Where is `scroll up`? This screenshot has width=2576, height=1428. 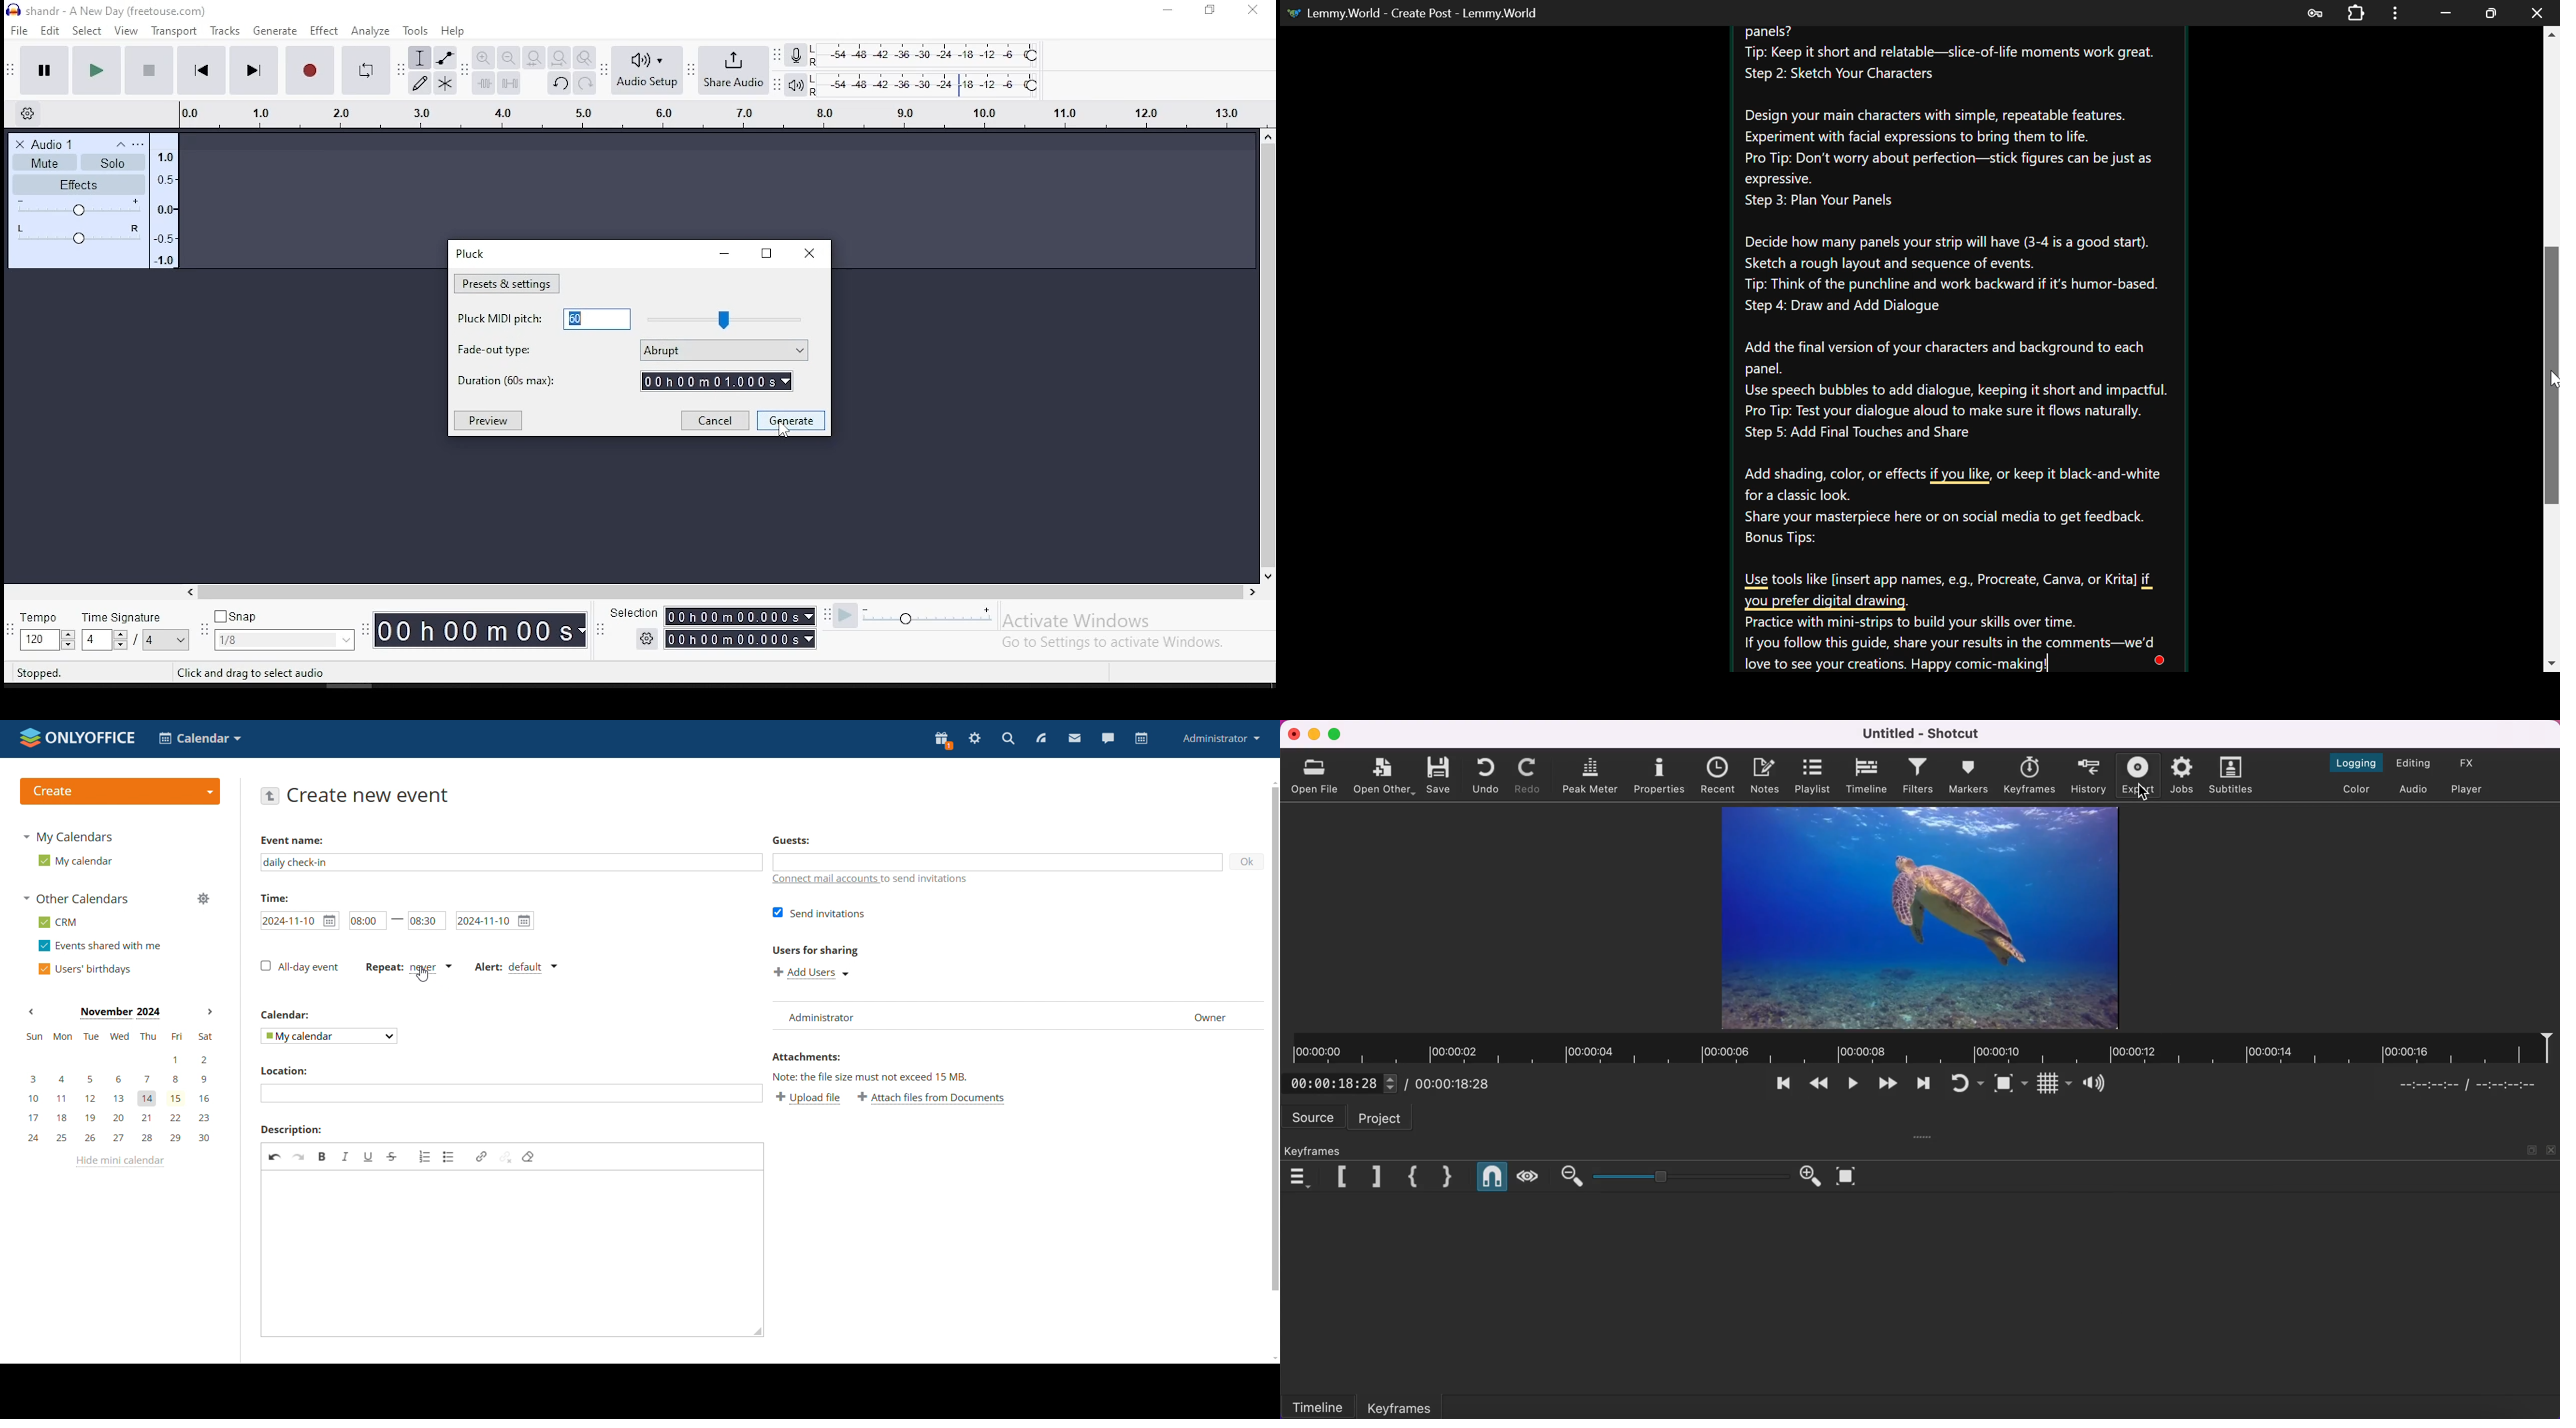 scroll up is located at coordinates (1272, 782).